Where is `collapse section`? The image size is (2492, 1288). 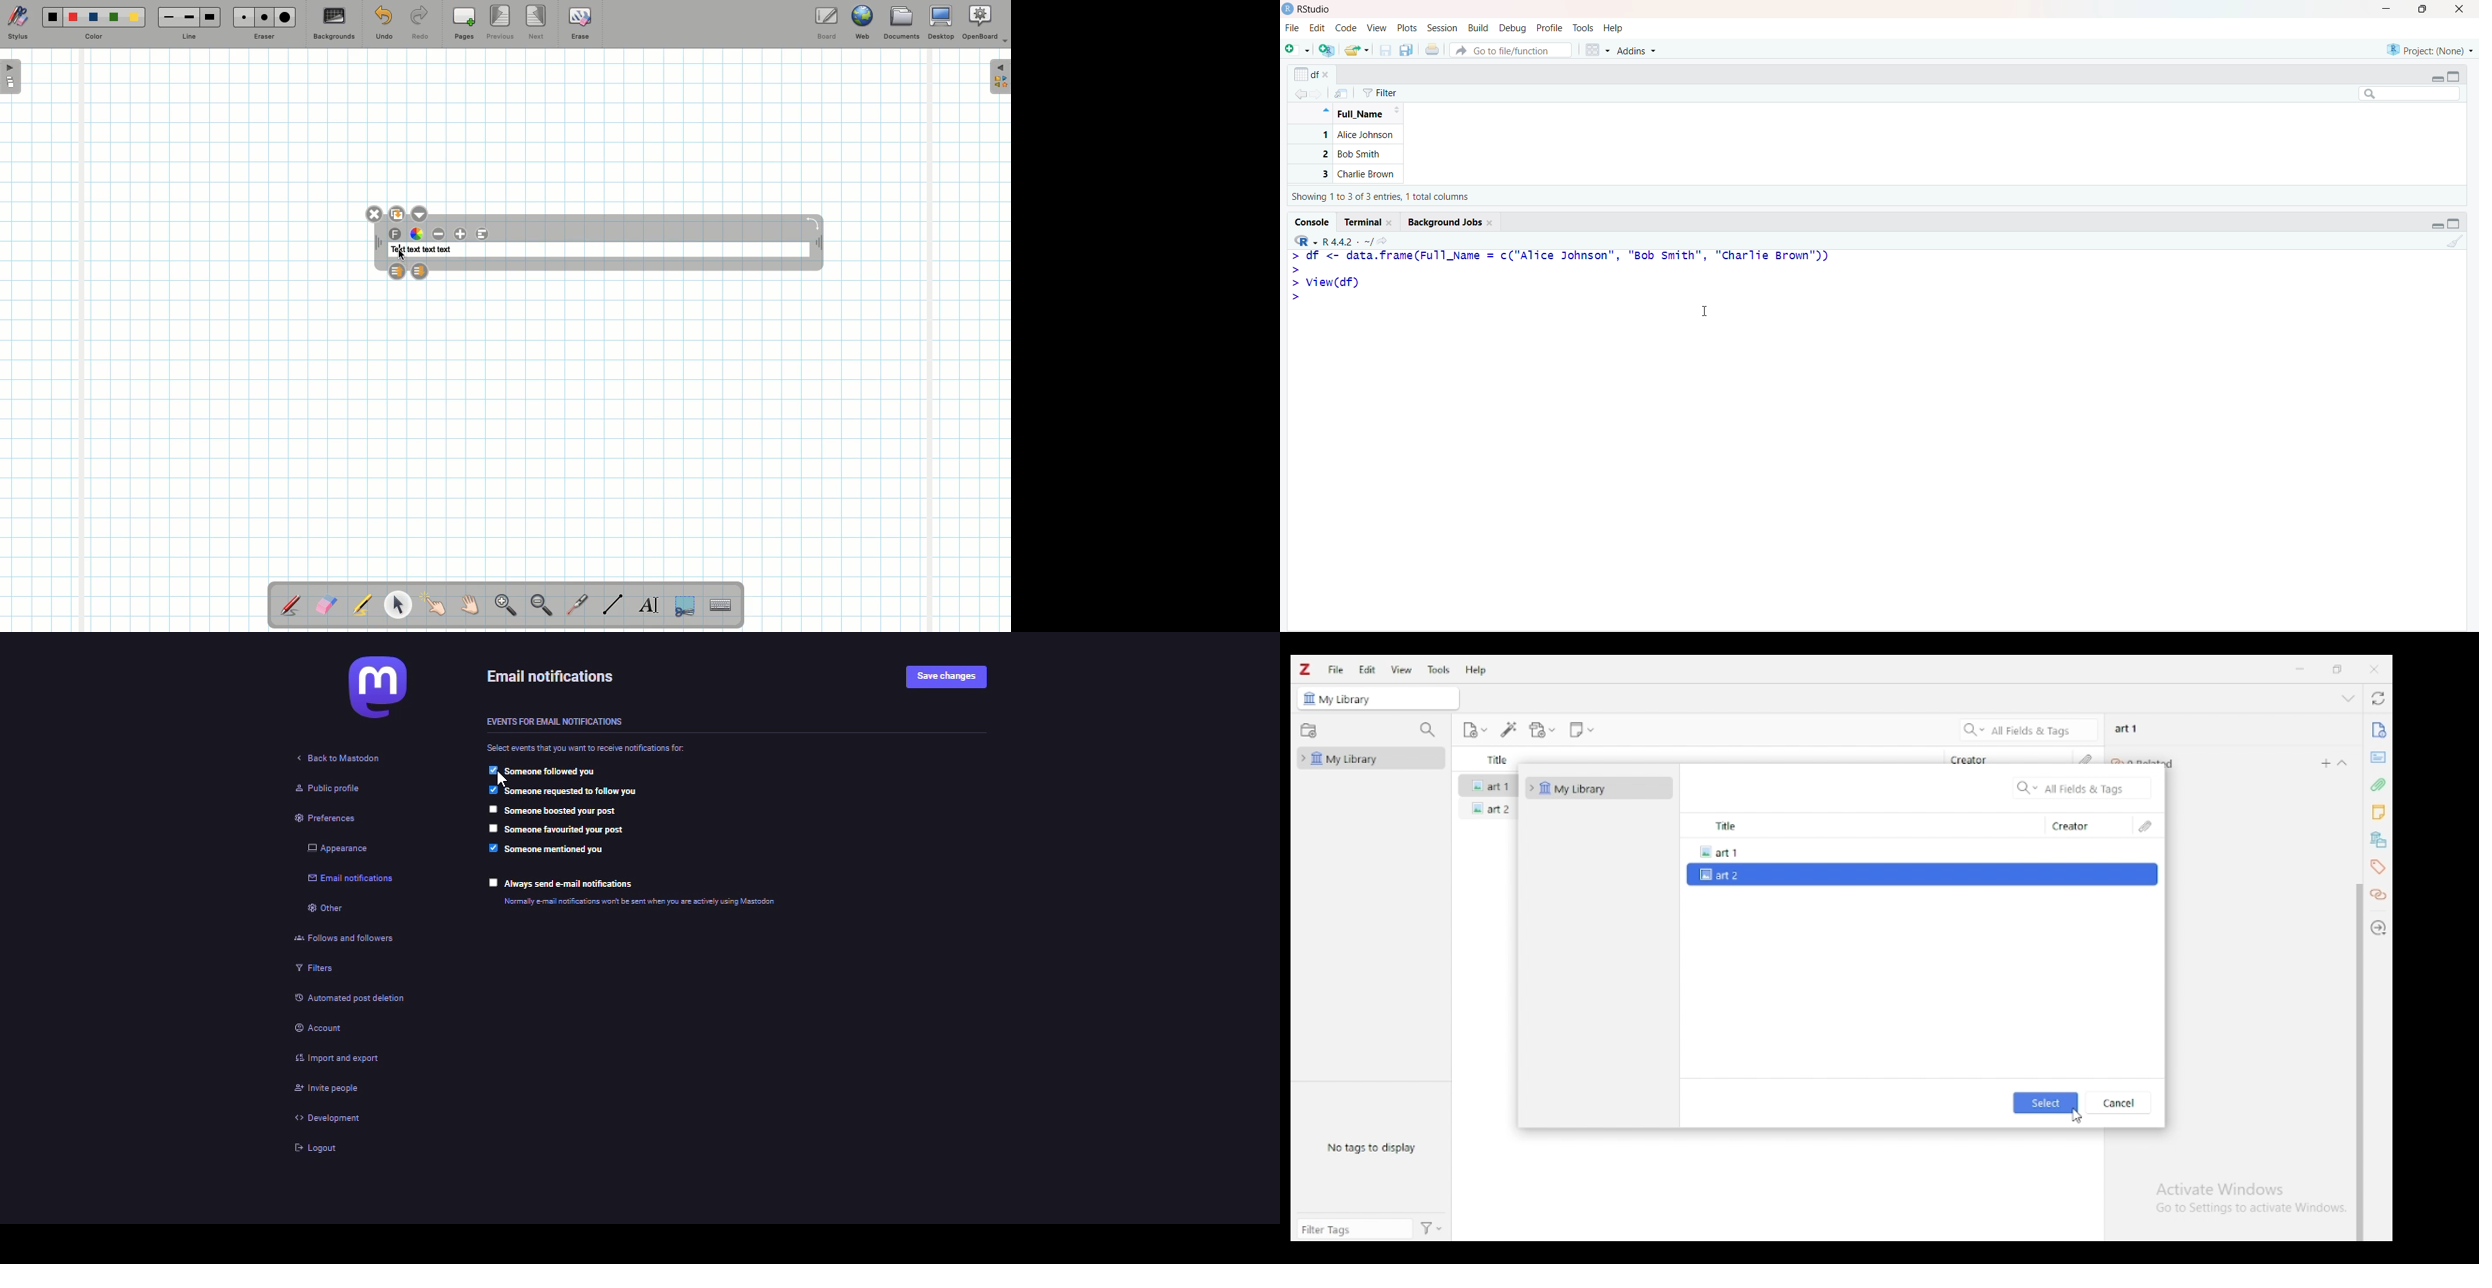
collapse section is located at coordinates (2344, 763).